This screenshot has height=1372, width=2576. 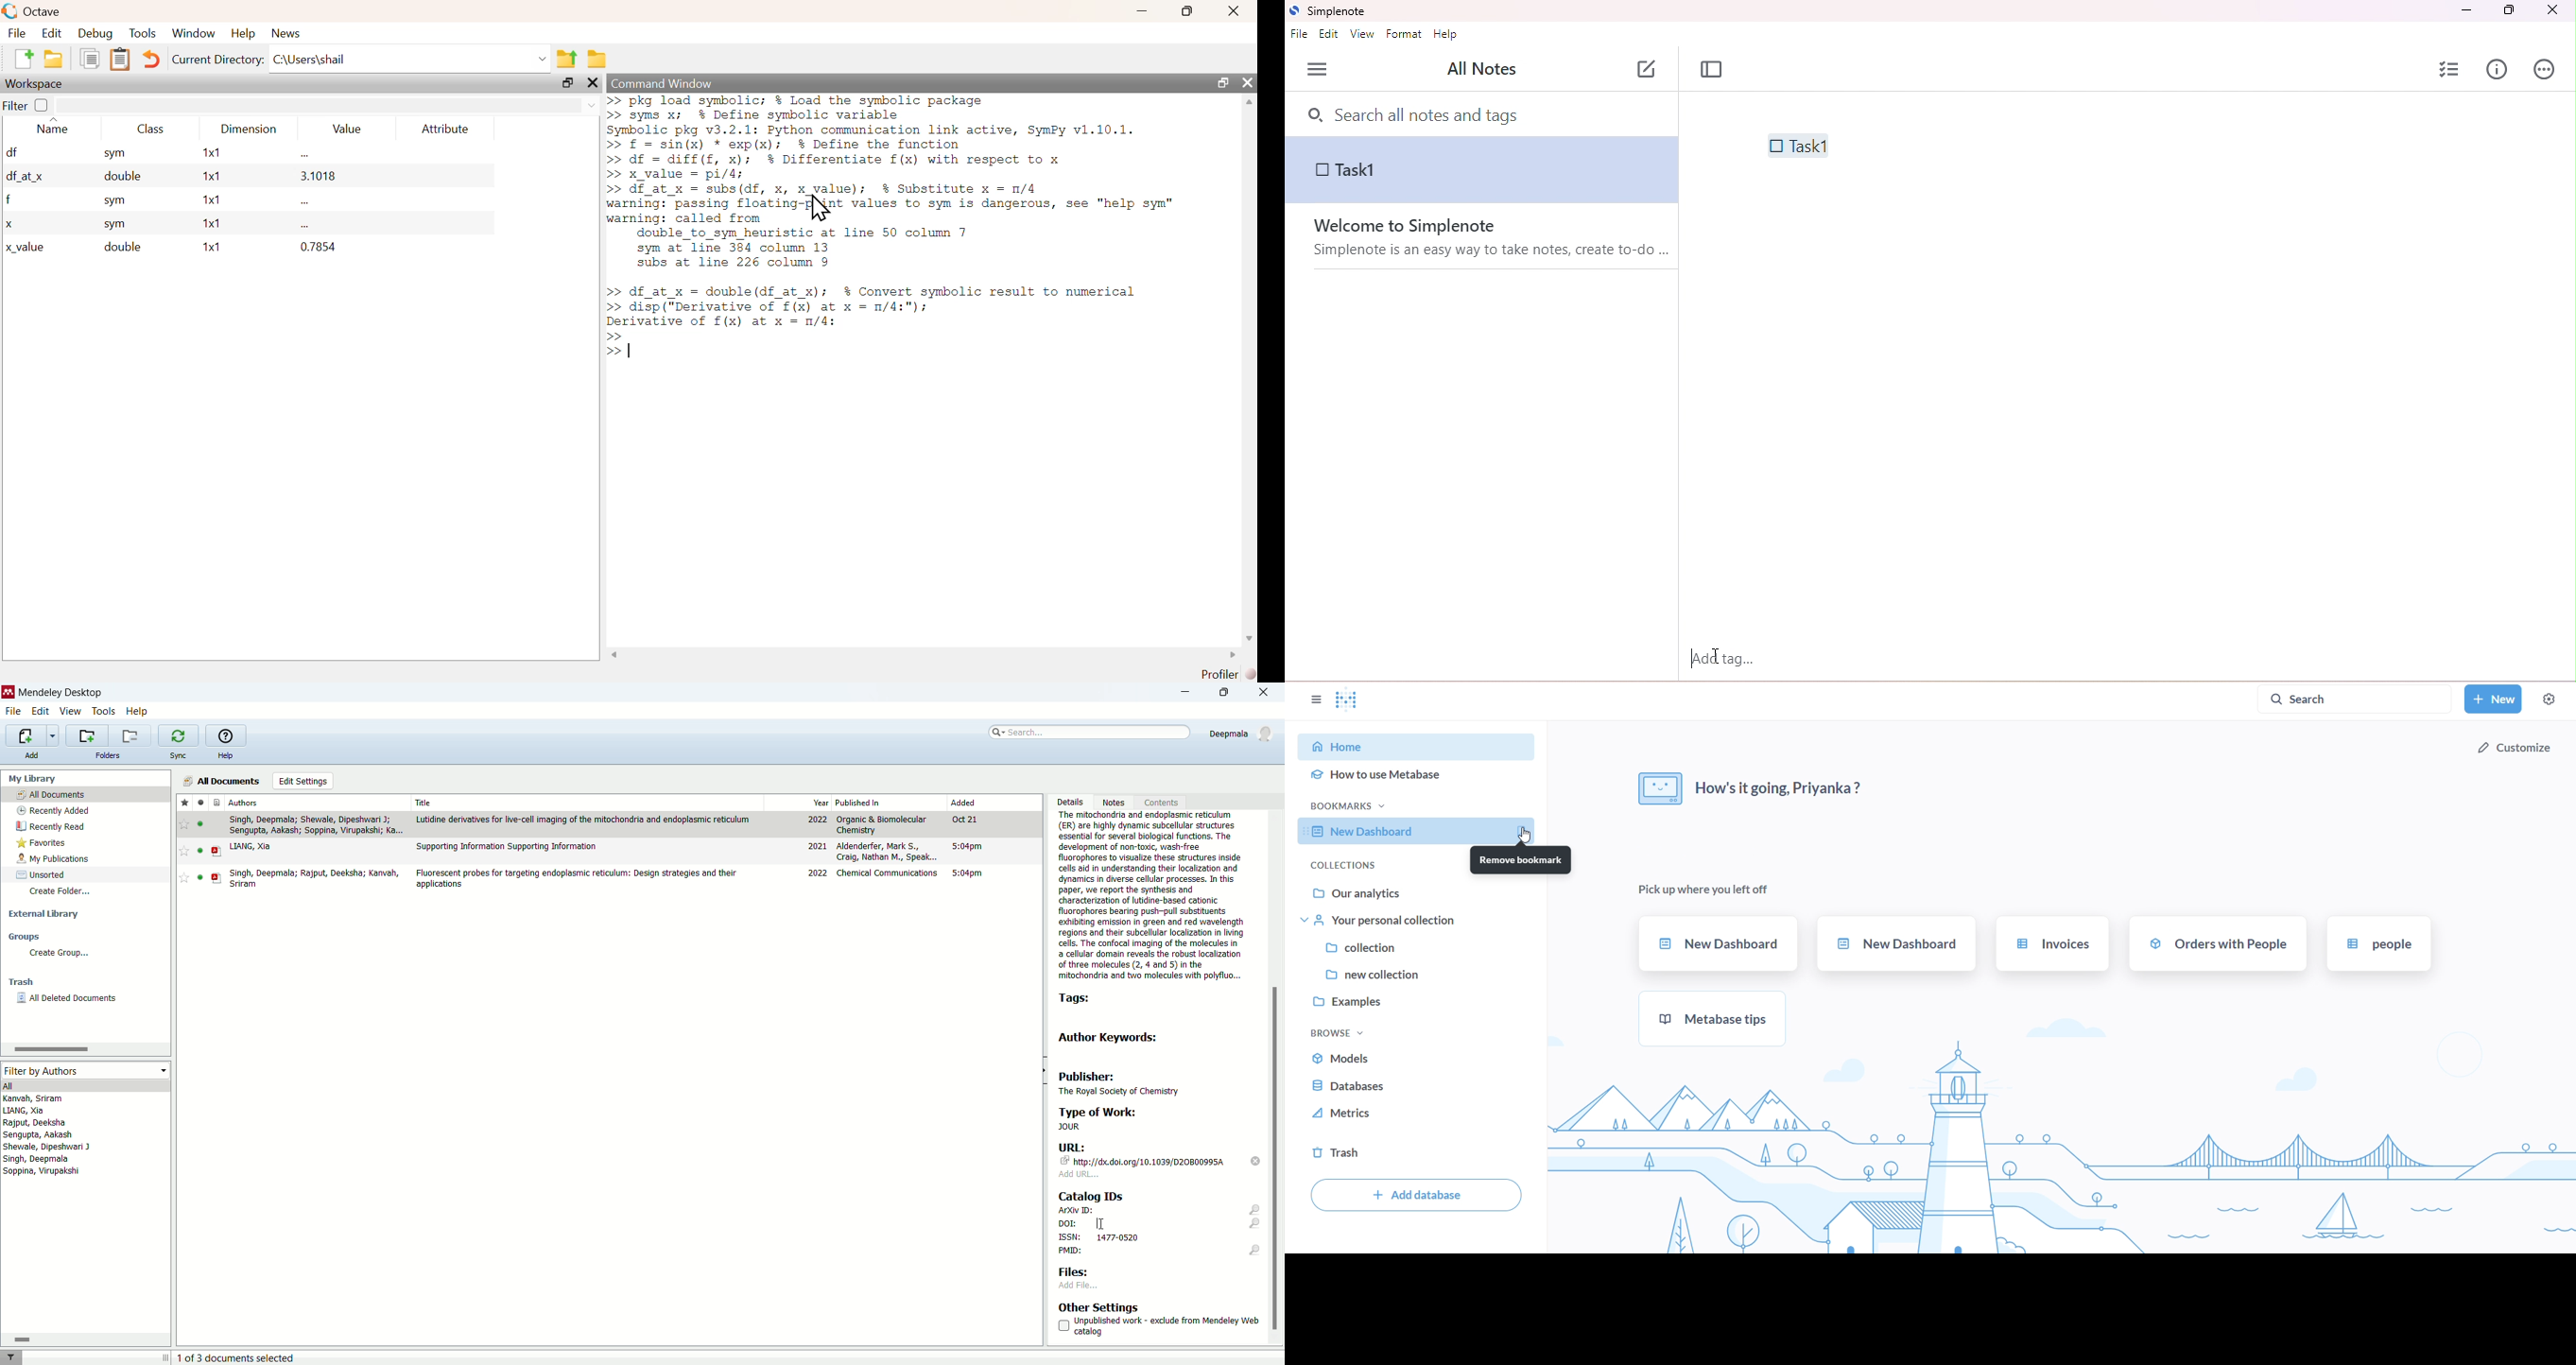 I want to click on help, so click(x=1447, y=36).